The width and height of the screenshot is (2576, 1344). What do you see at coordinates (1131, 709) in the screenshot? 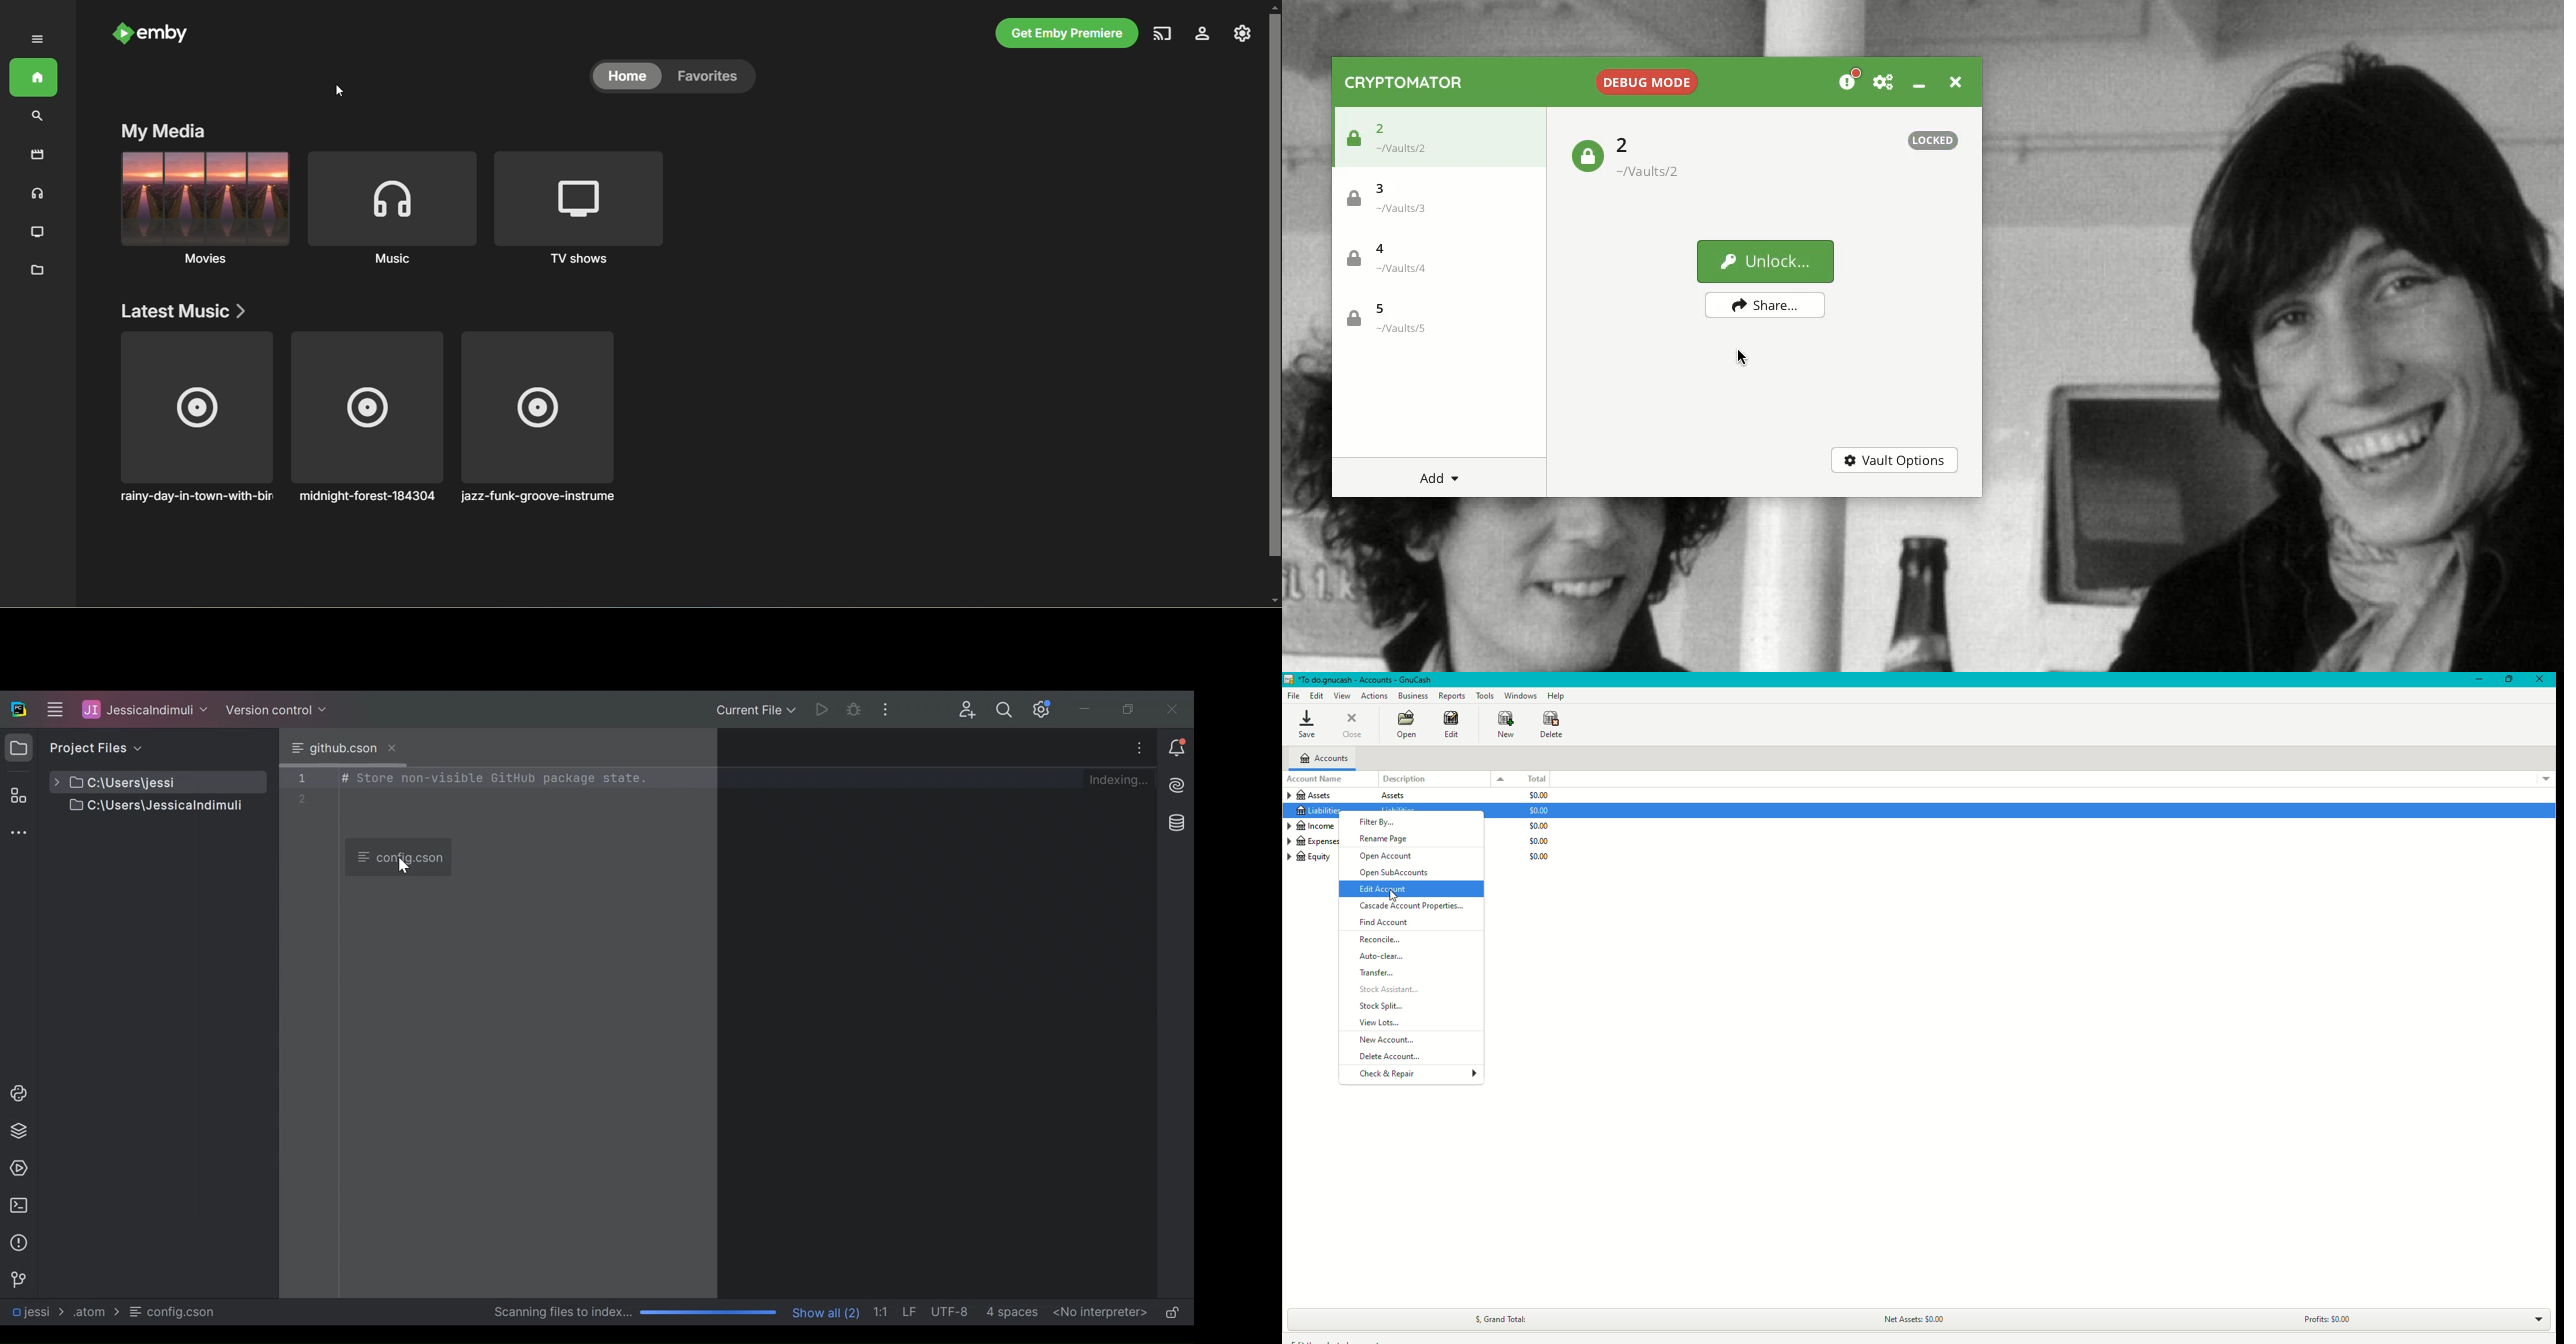
I see `Restore` at bounding box center [1131, 709].